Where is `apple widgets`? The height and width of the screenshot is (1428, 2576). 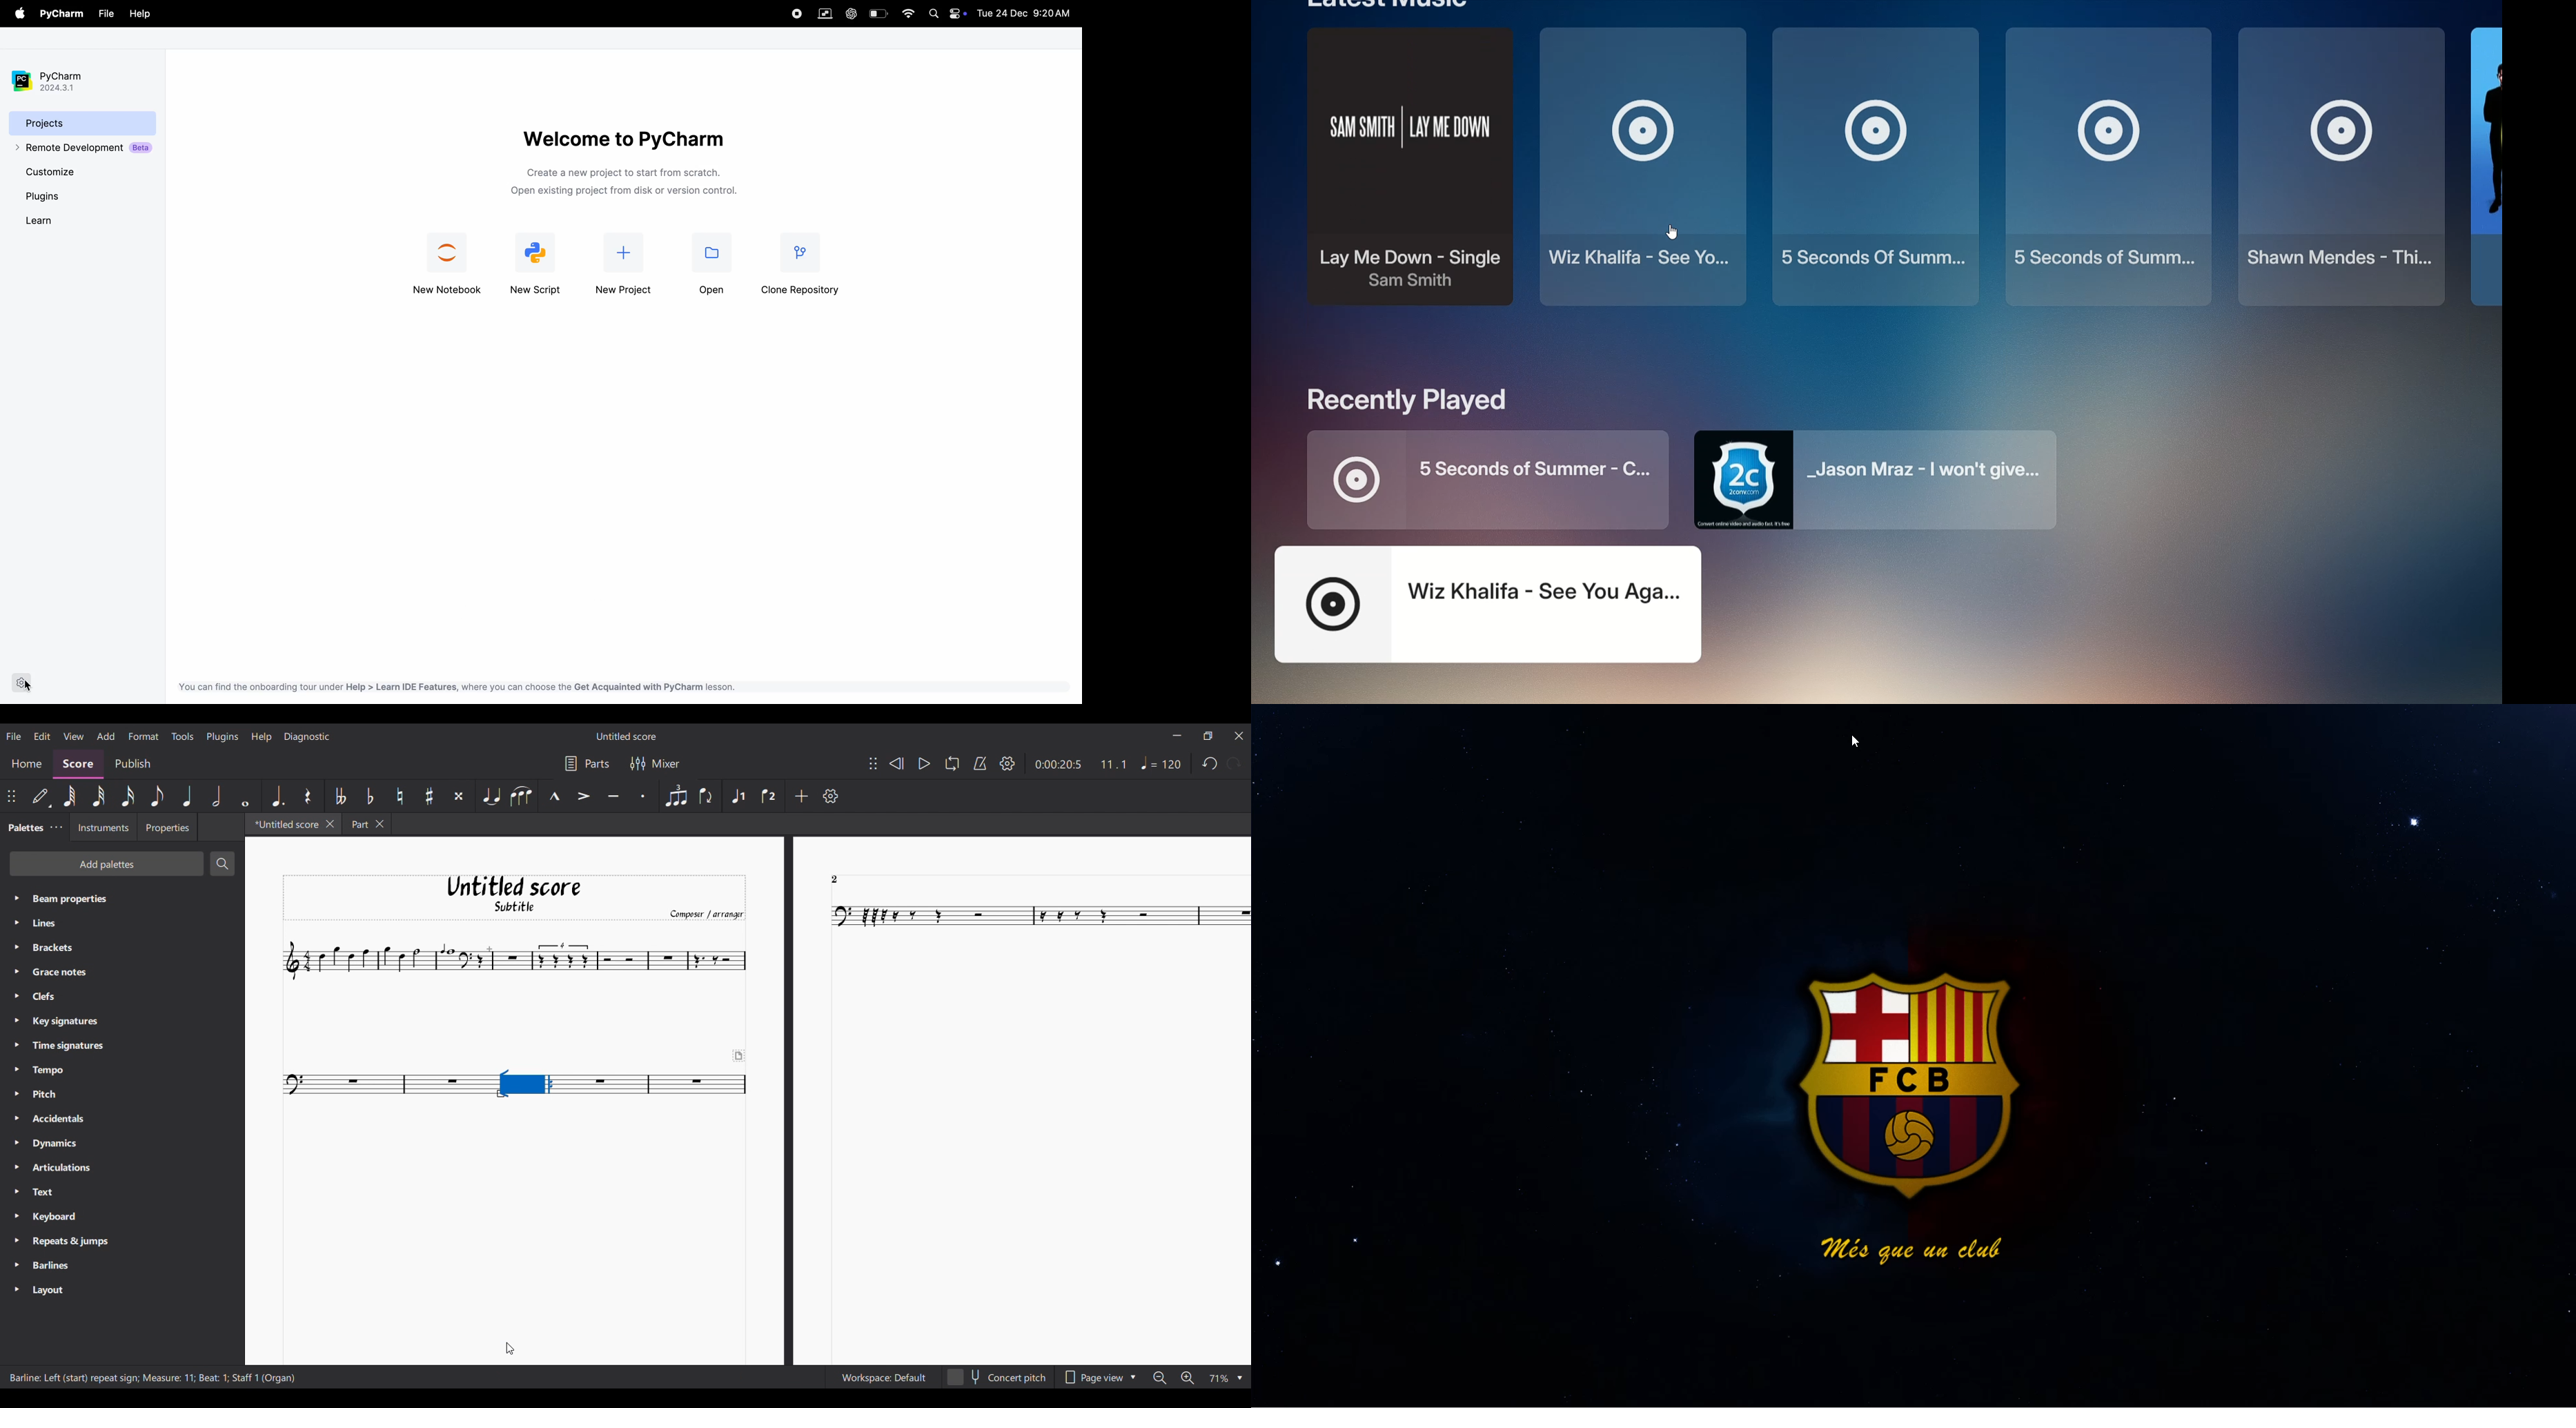 apple widgets is located at coordinates (958, 13).